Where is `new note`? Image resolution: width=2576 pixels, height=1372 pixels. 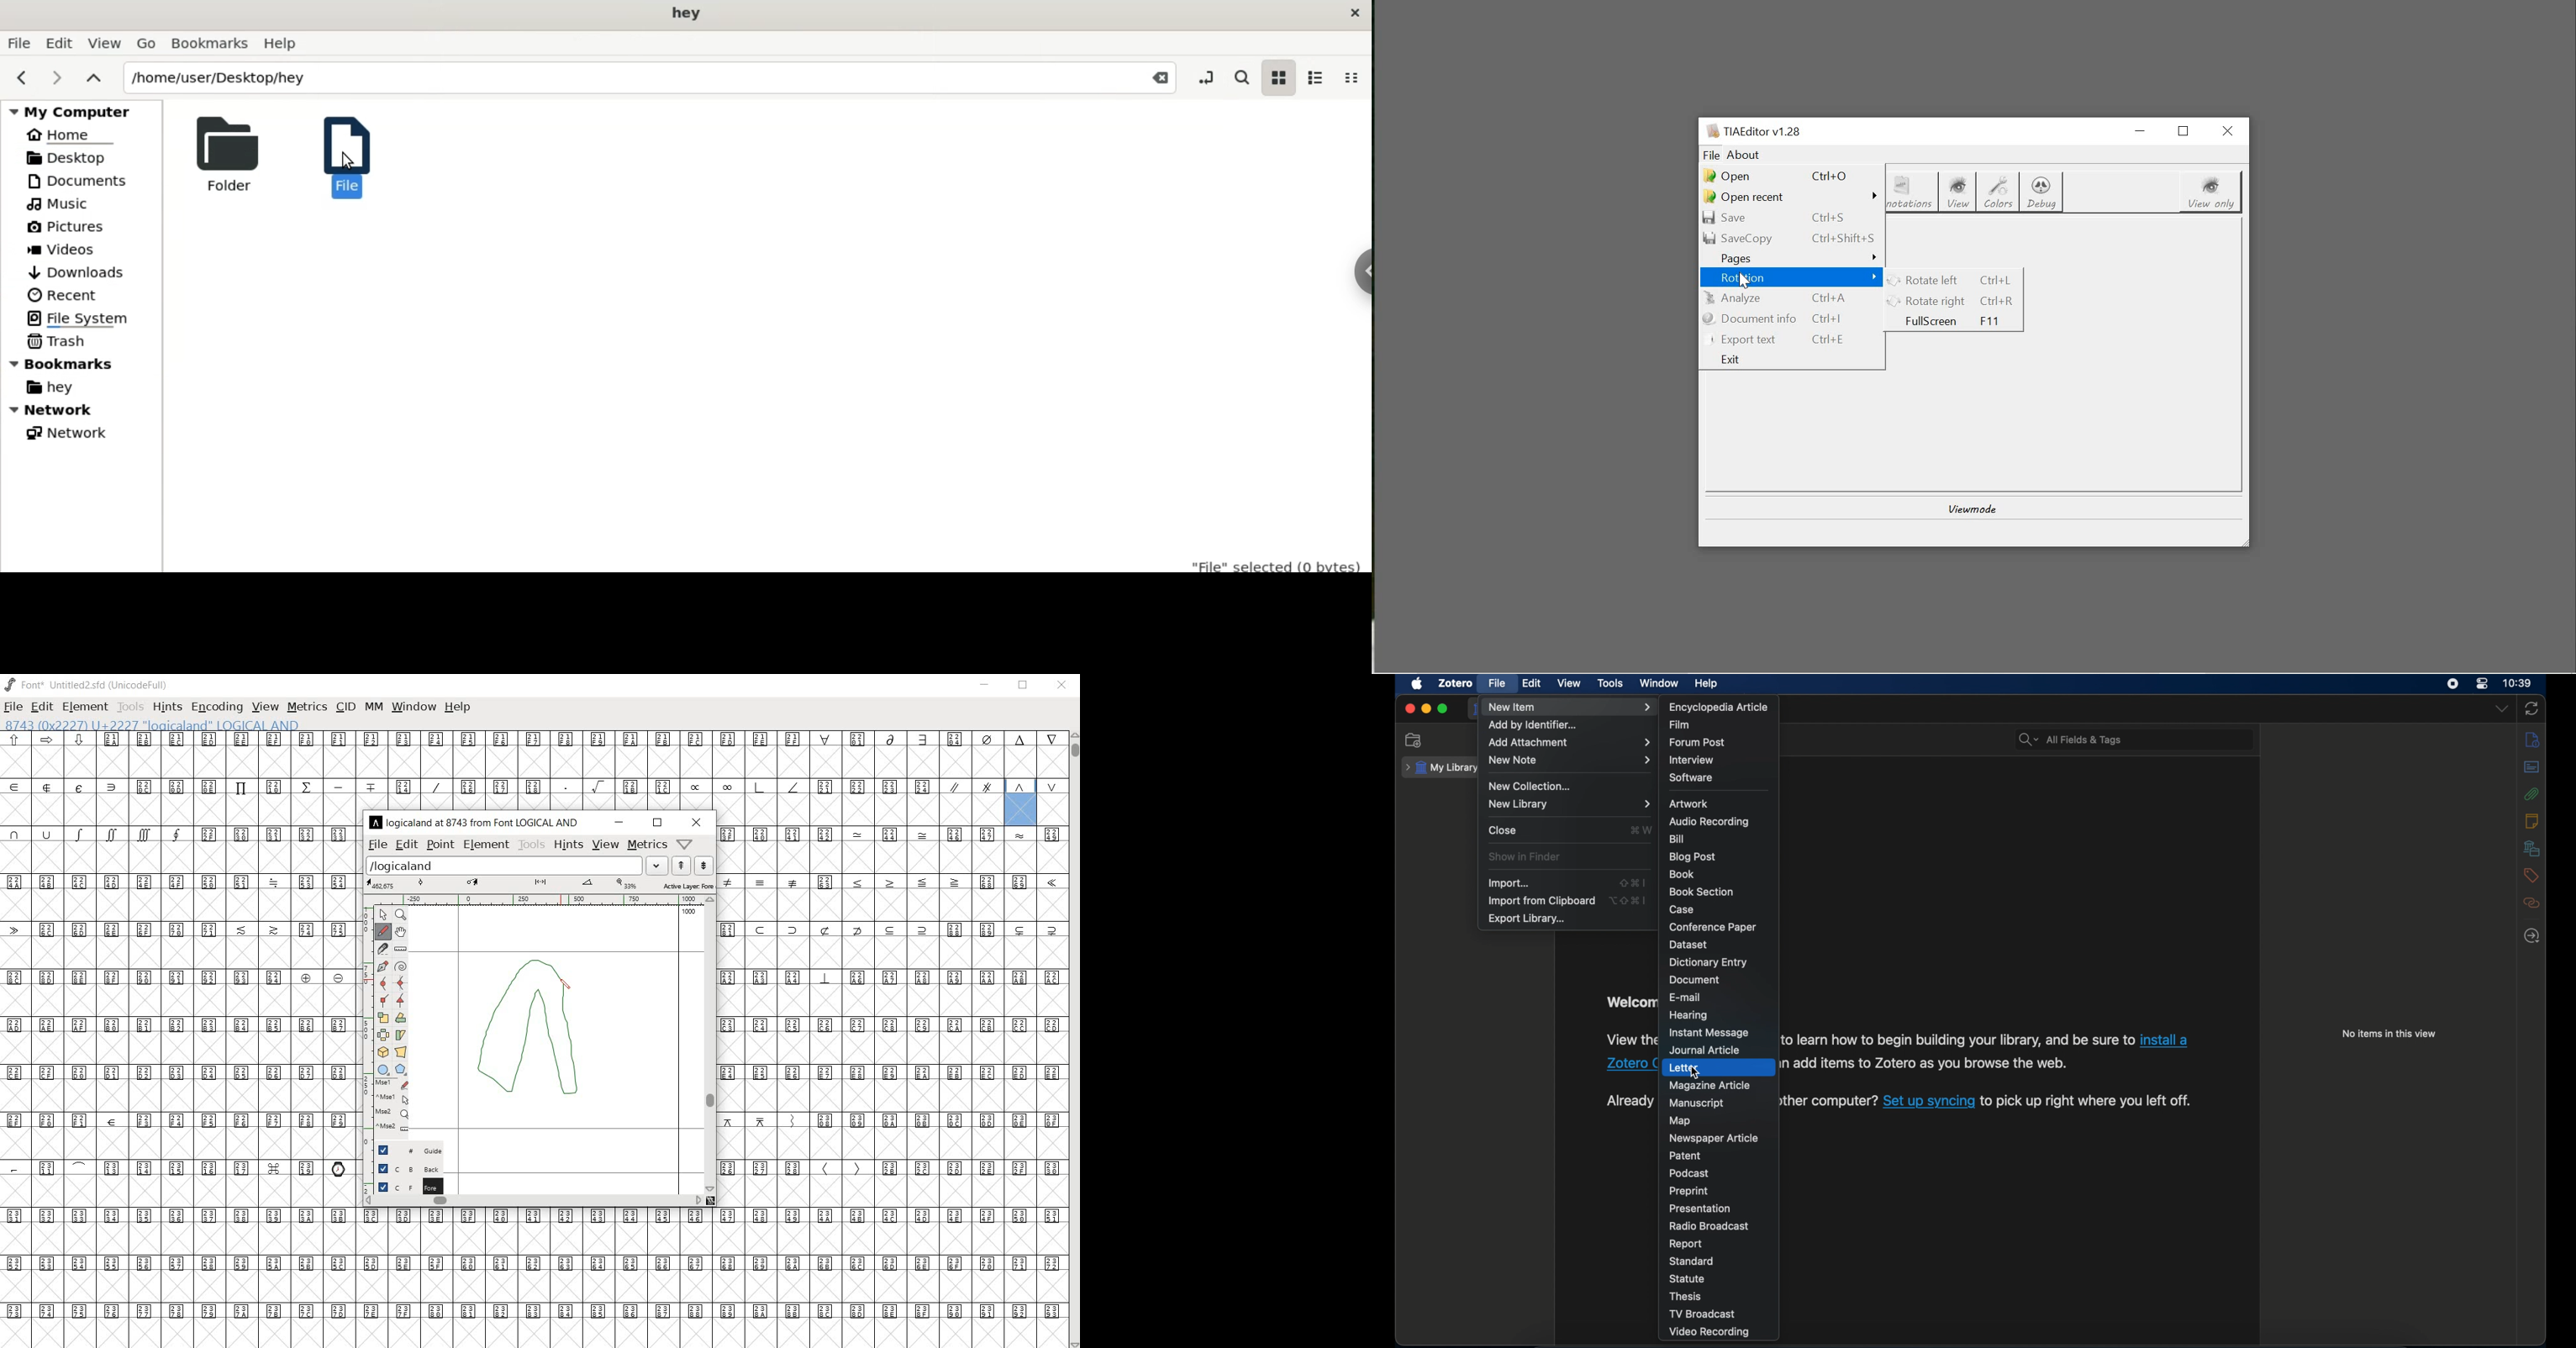 new note is located at coordinates (1569, 759).